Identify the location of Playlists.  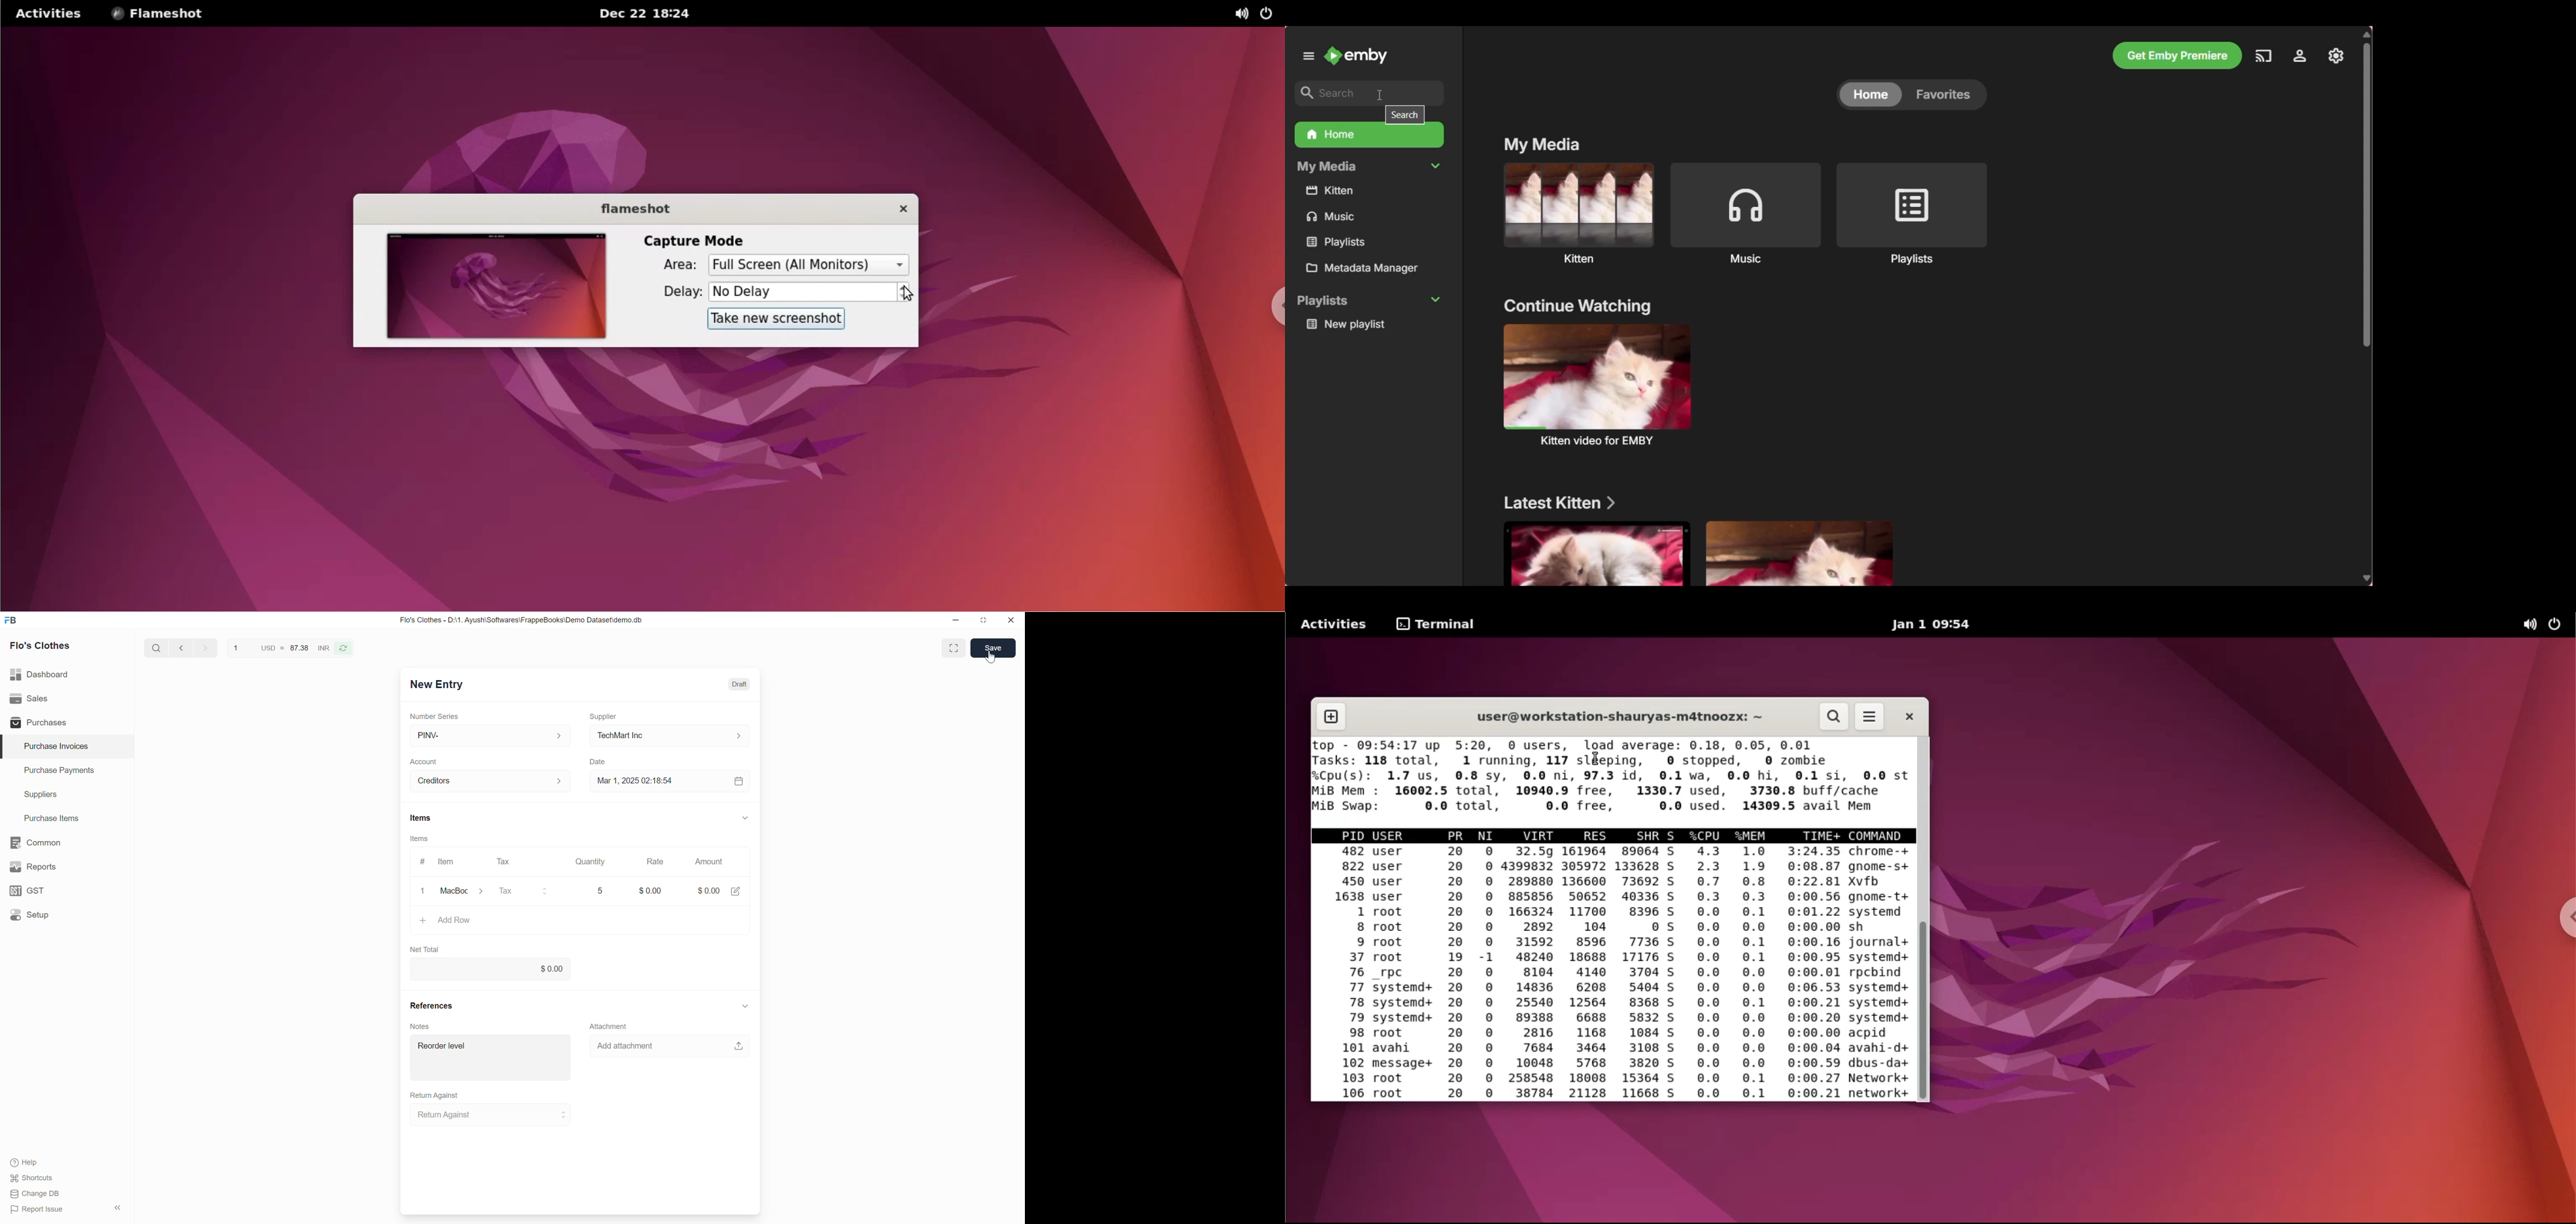
(1912, 213).